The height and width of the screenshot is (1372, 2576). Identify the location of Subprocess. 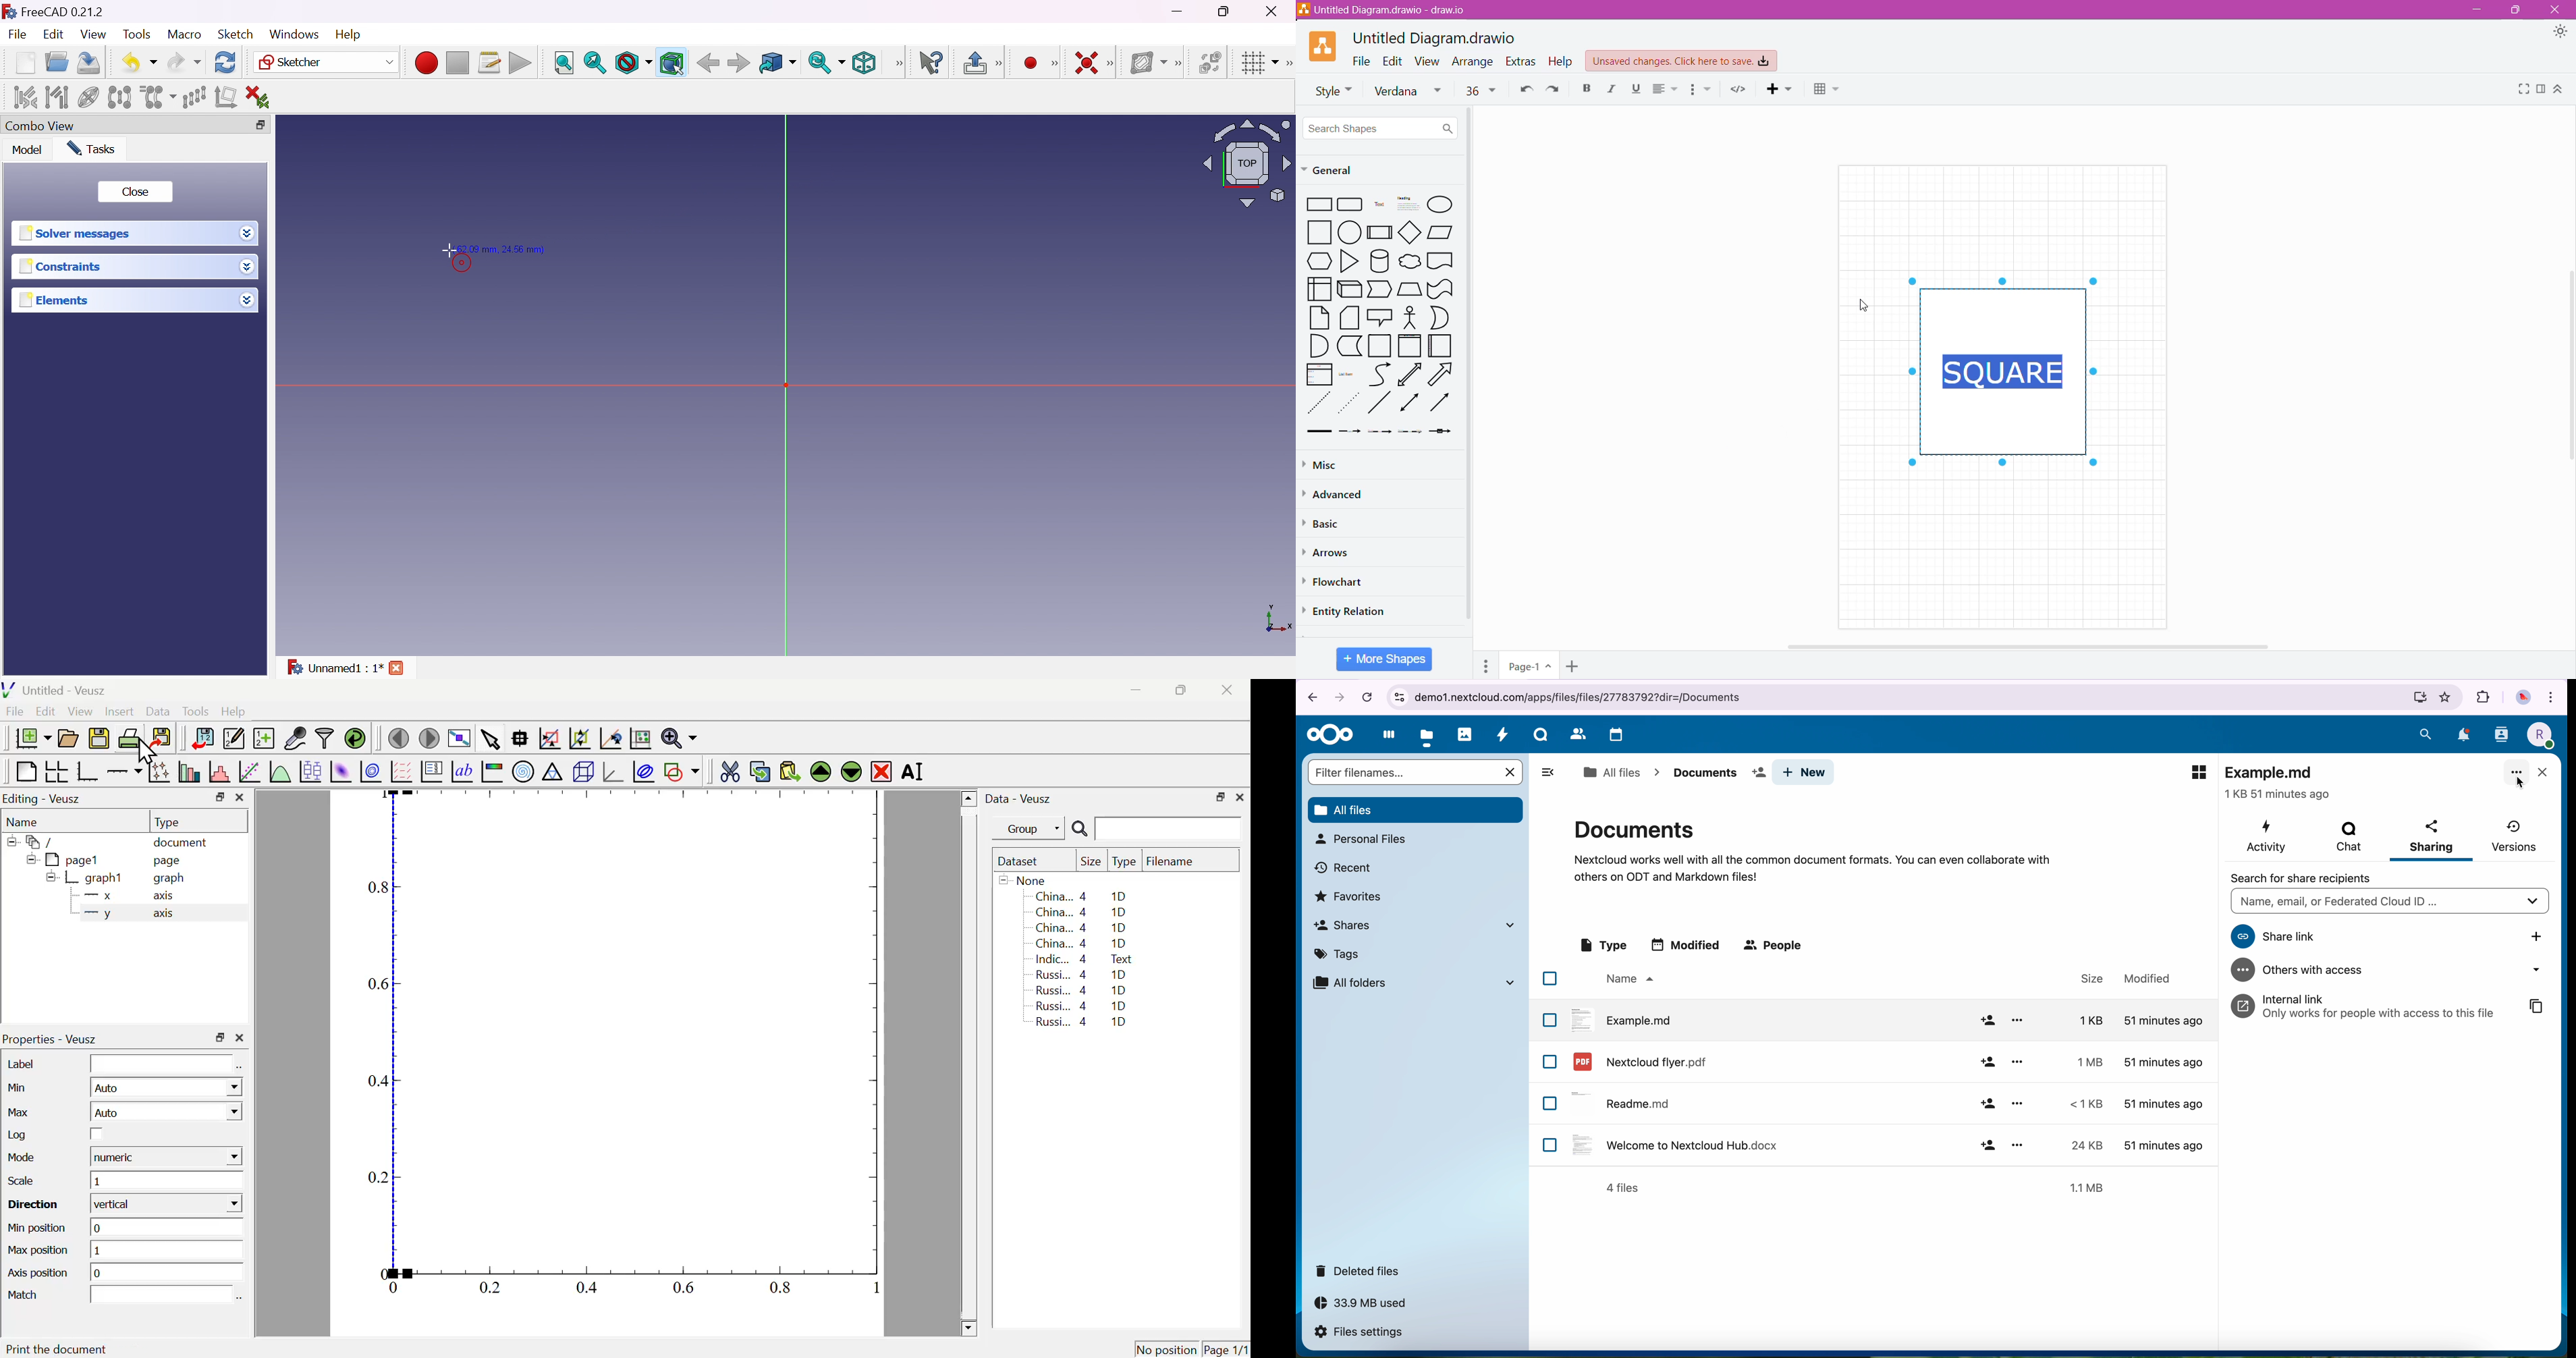
(1380, 232).